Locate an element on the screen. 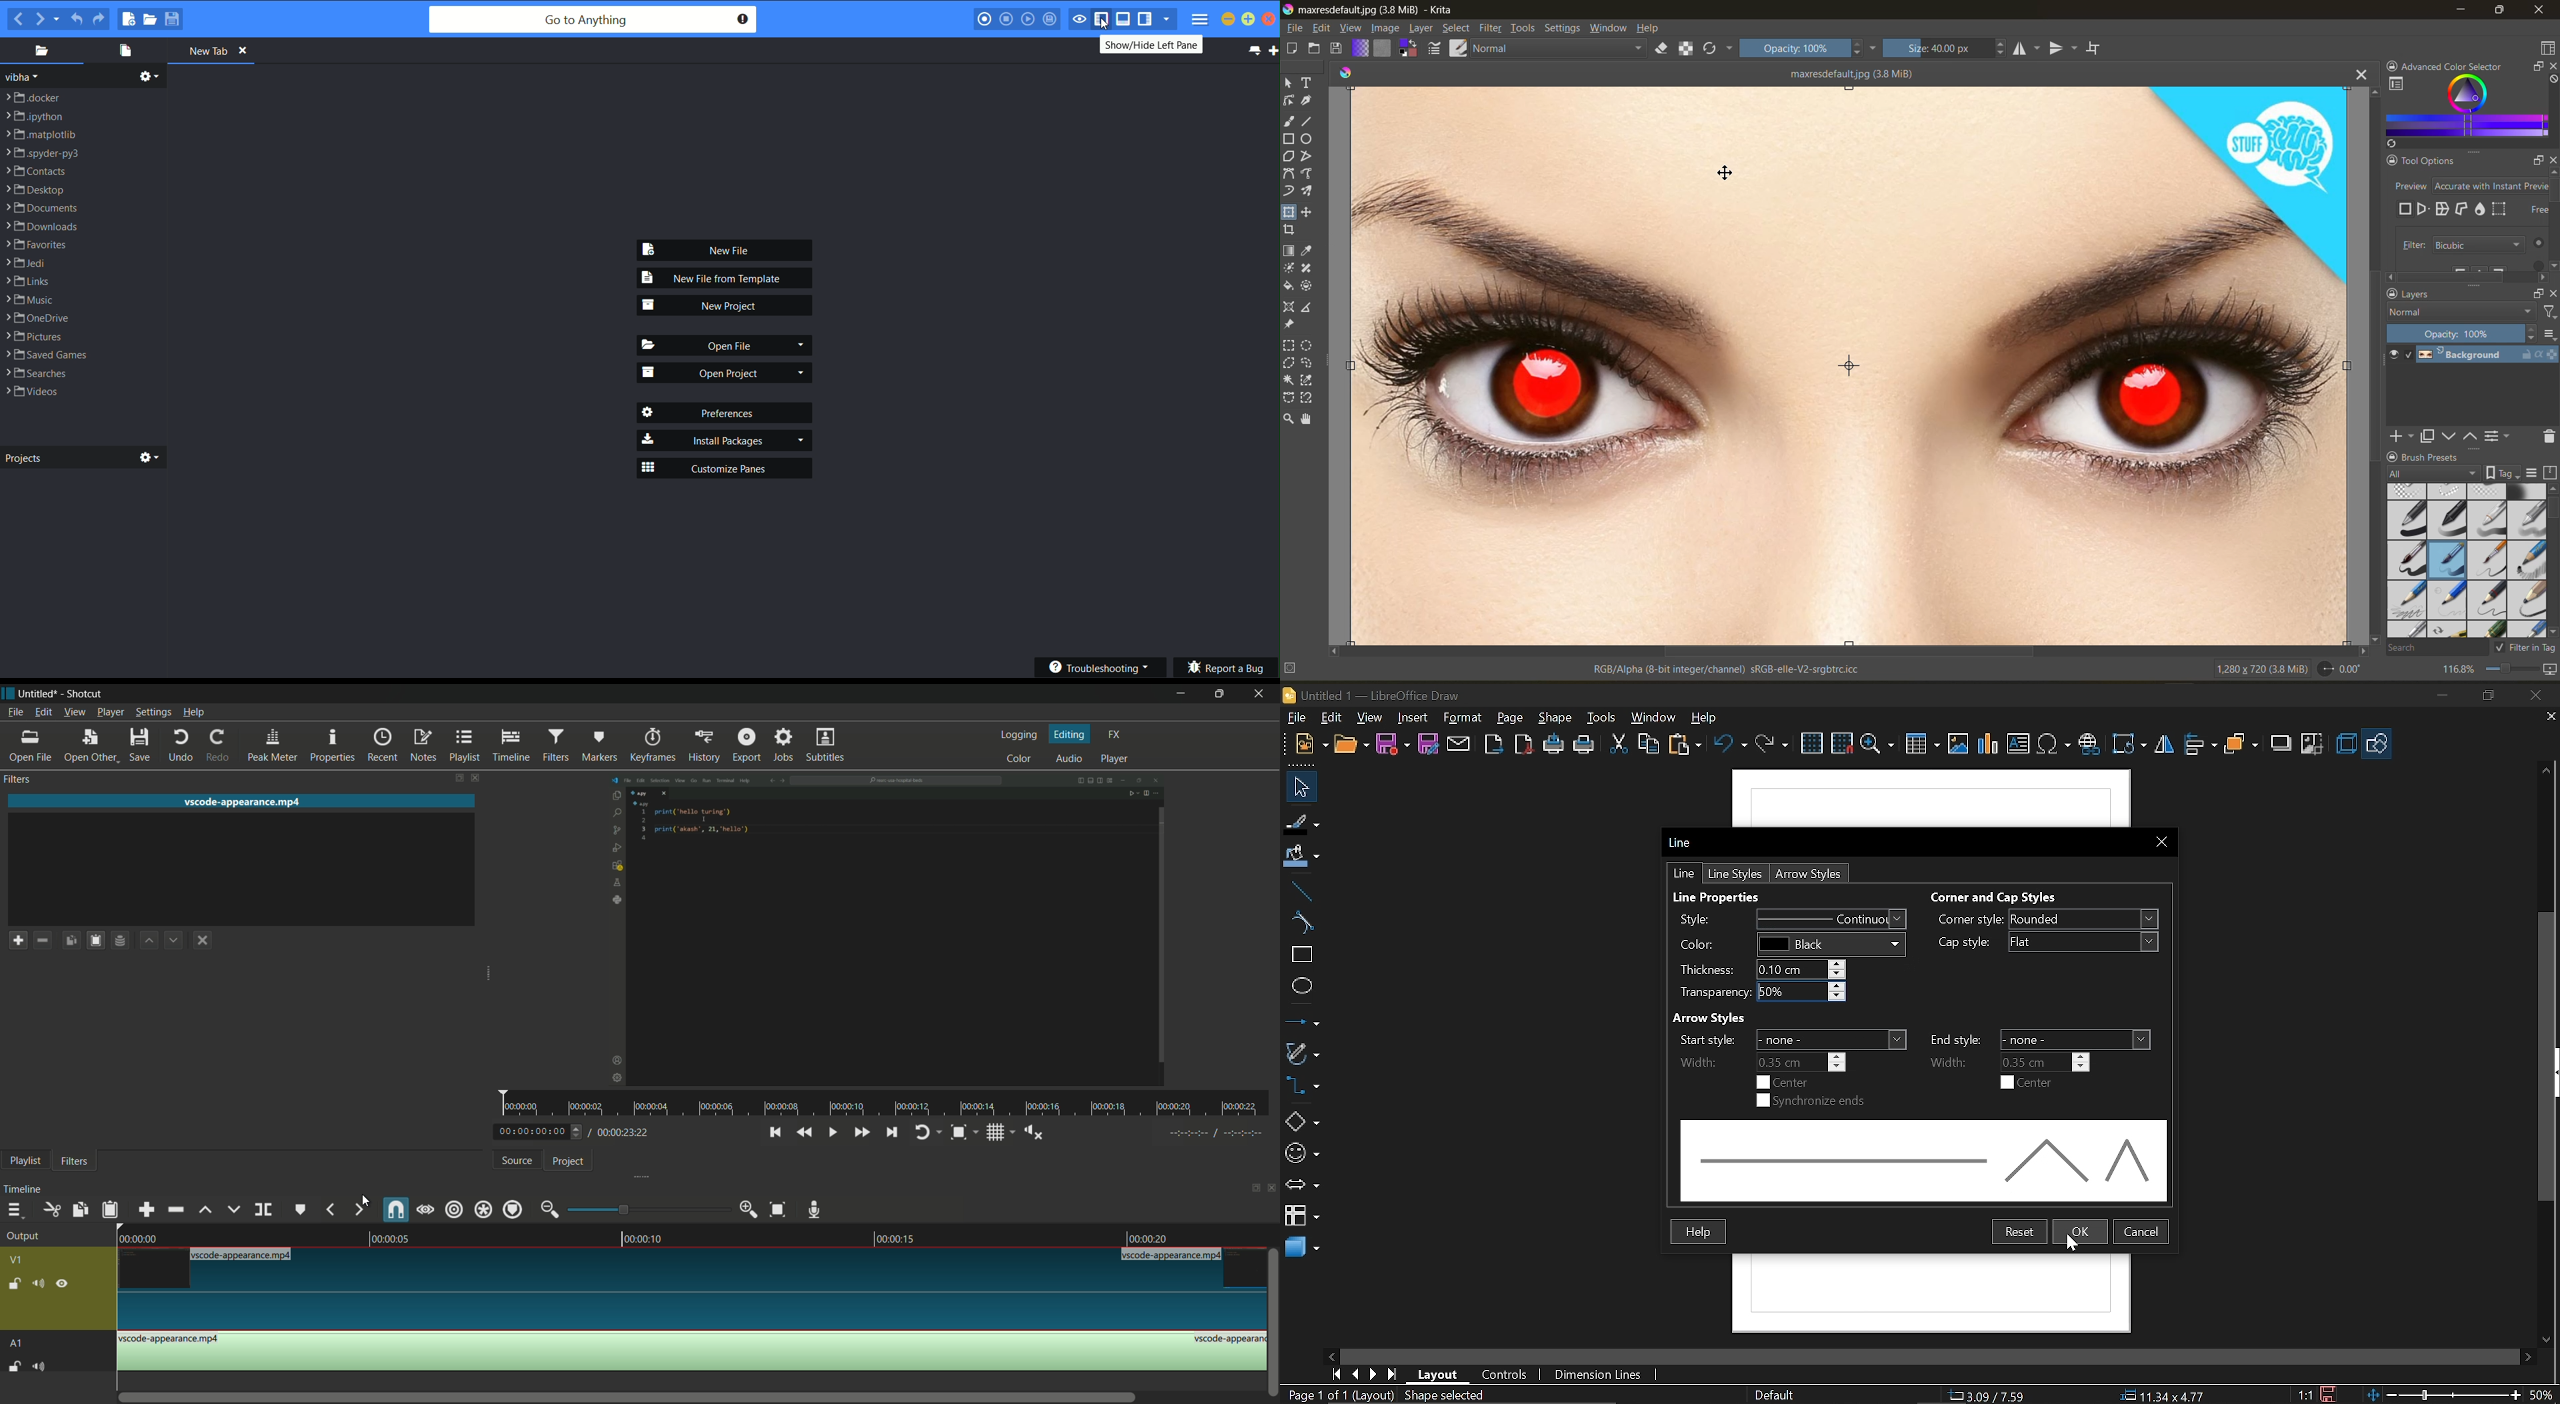  Move left is located at coordinates (1334, 1354).